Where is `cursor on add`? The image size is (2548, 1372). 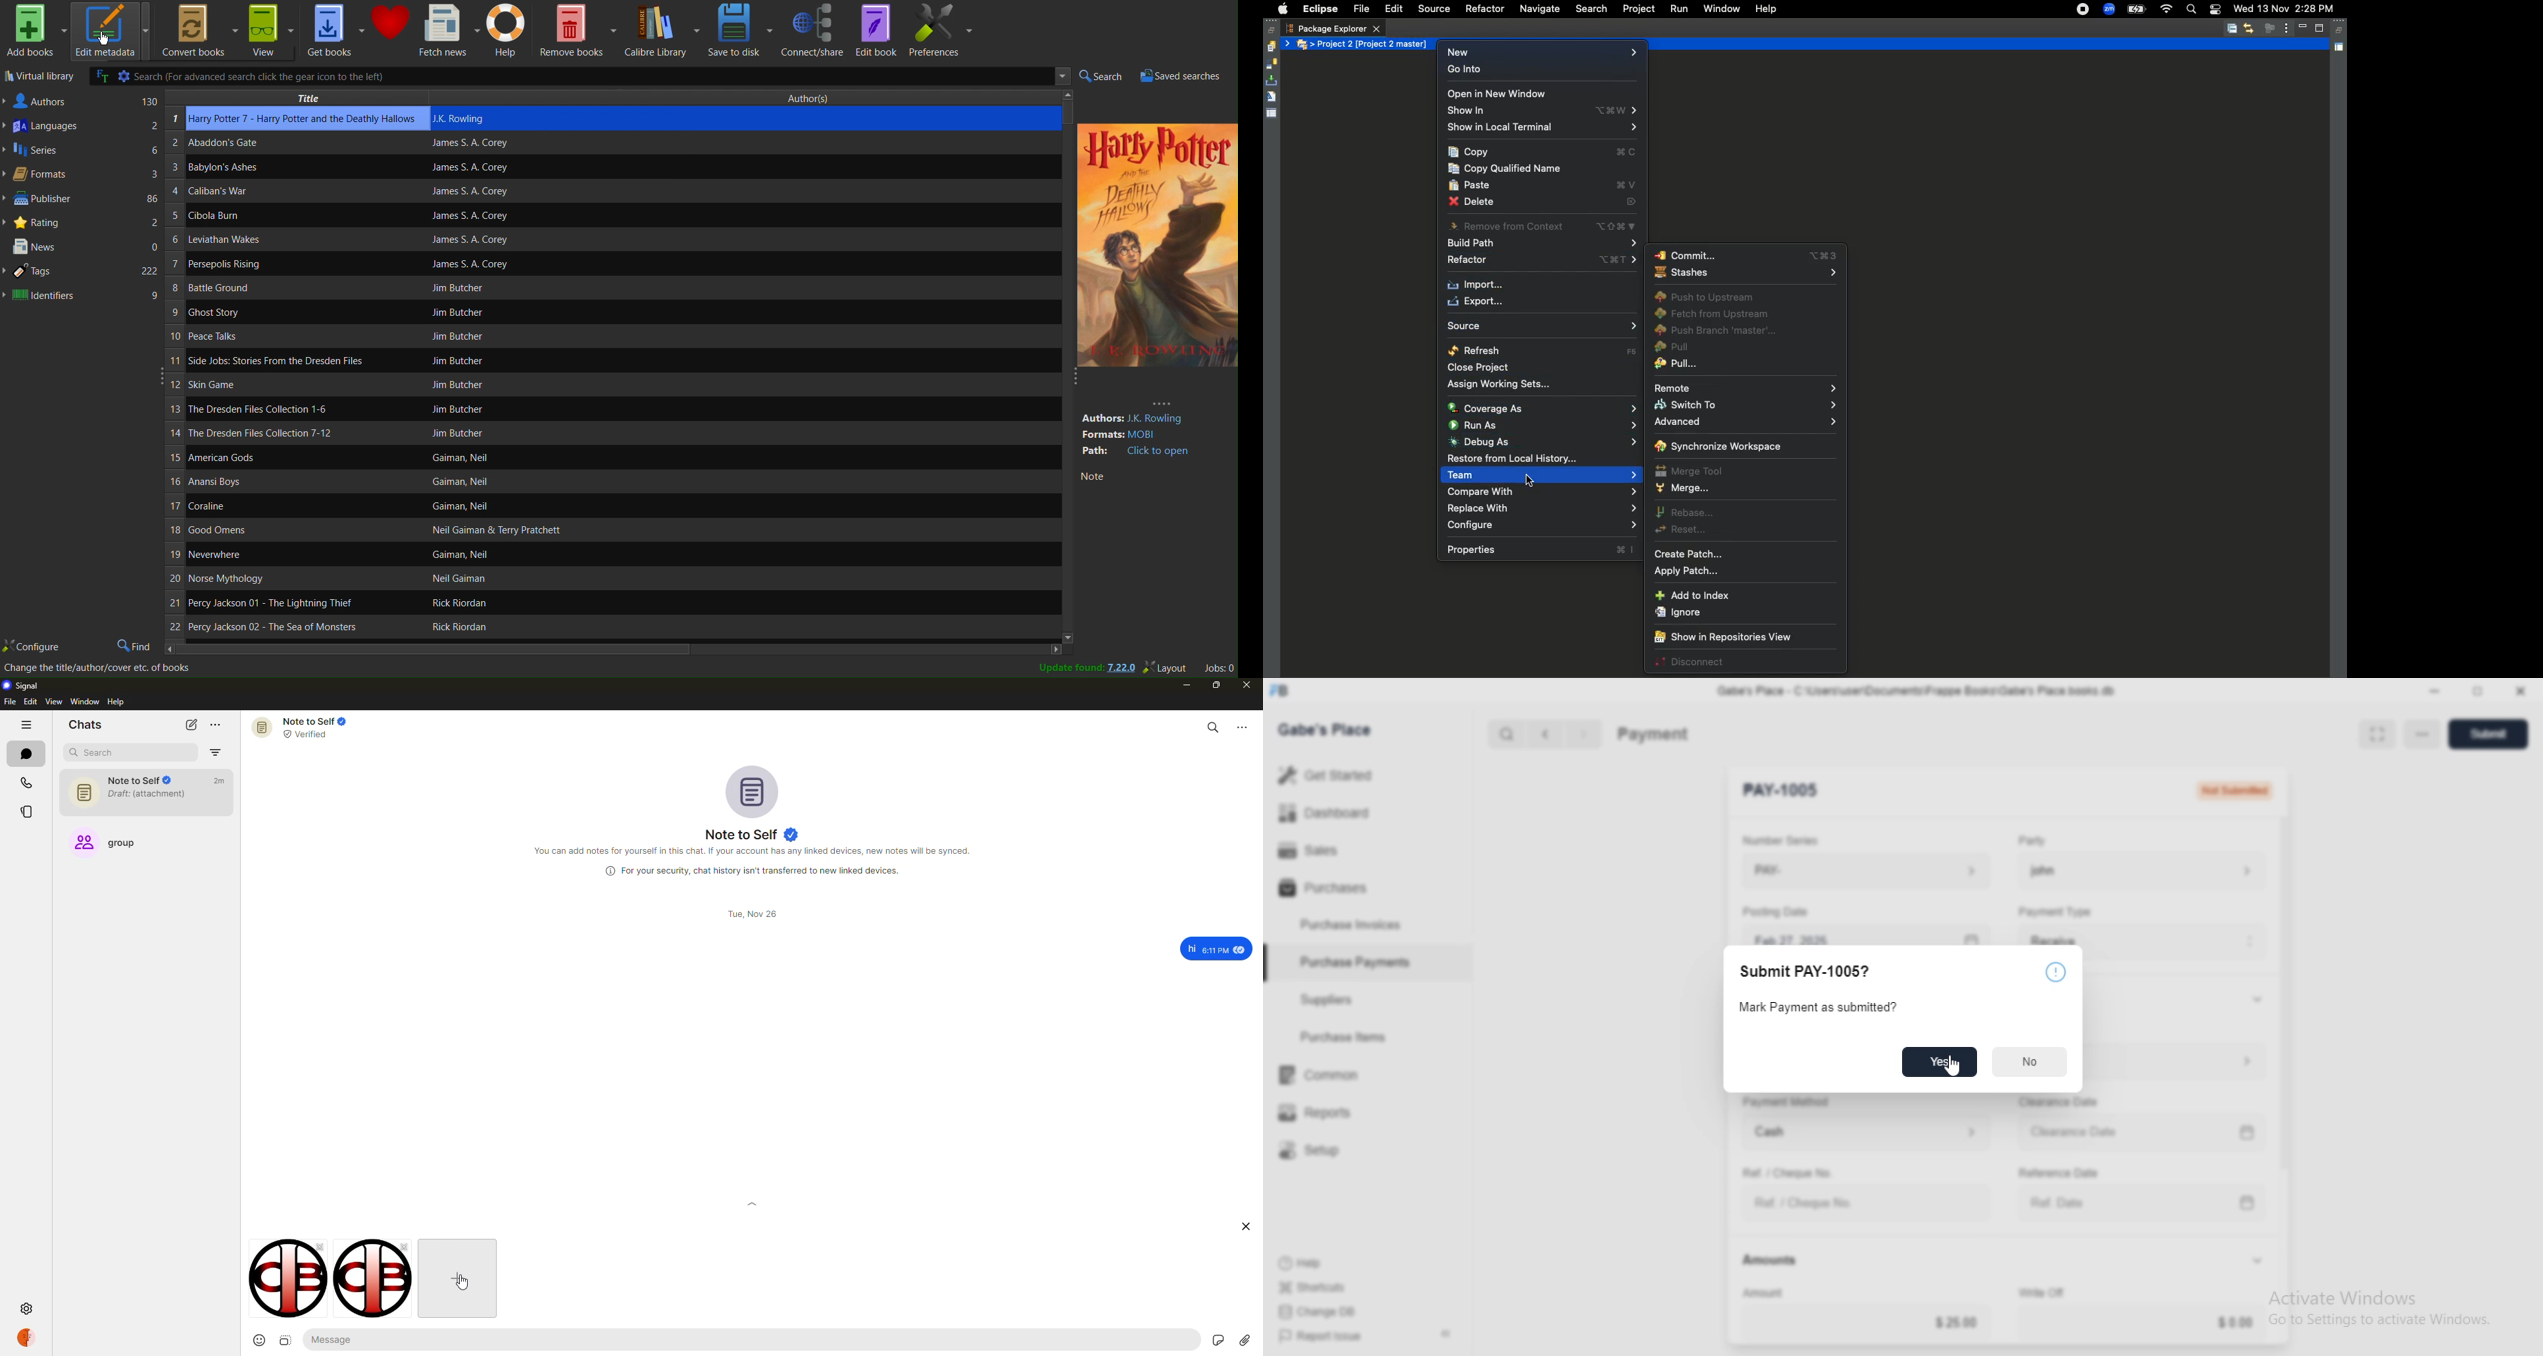 cursor on add is located at coordinates (459, 1280).